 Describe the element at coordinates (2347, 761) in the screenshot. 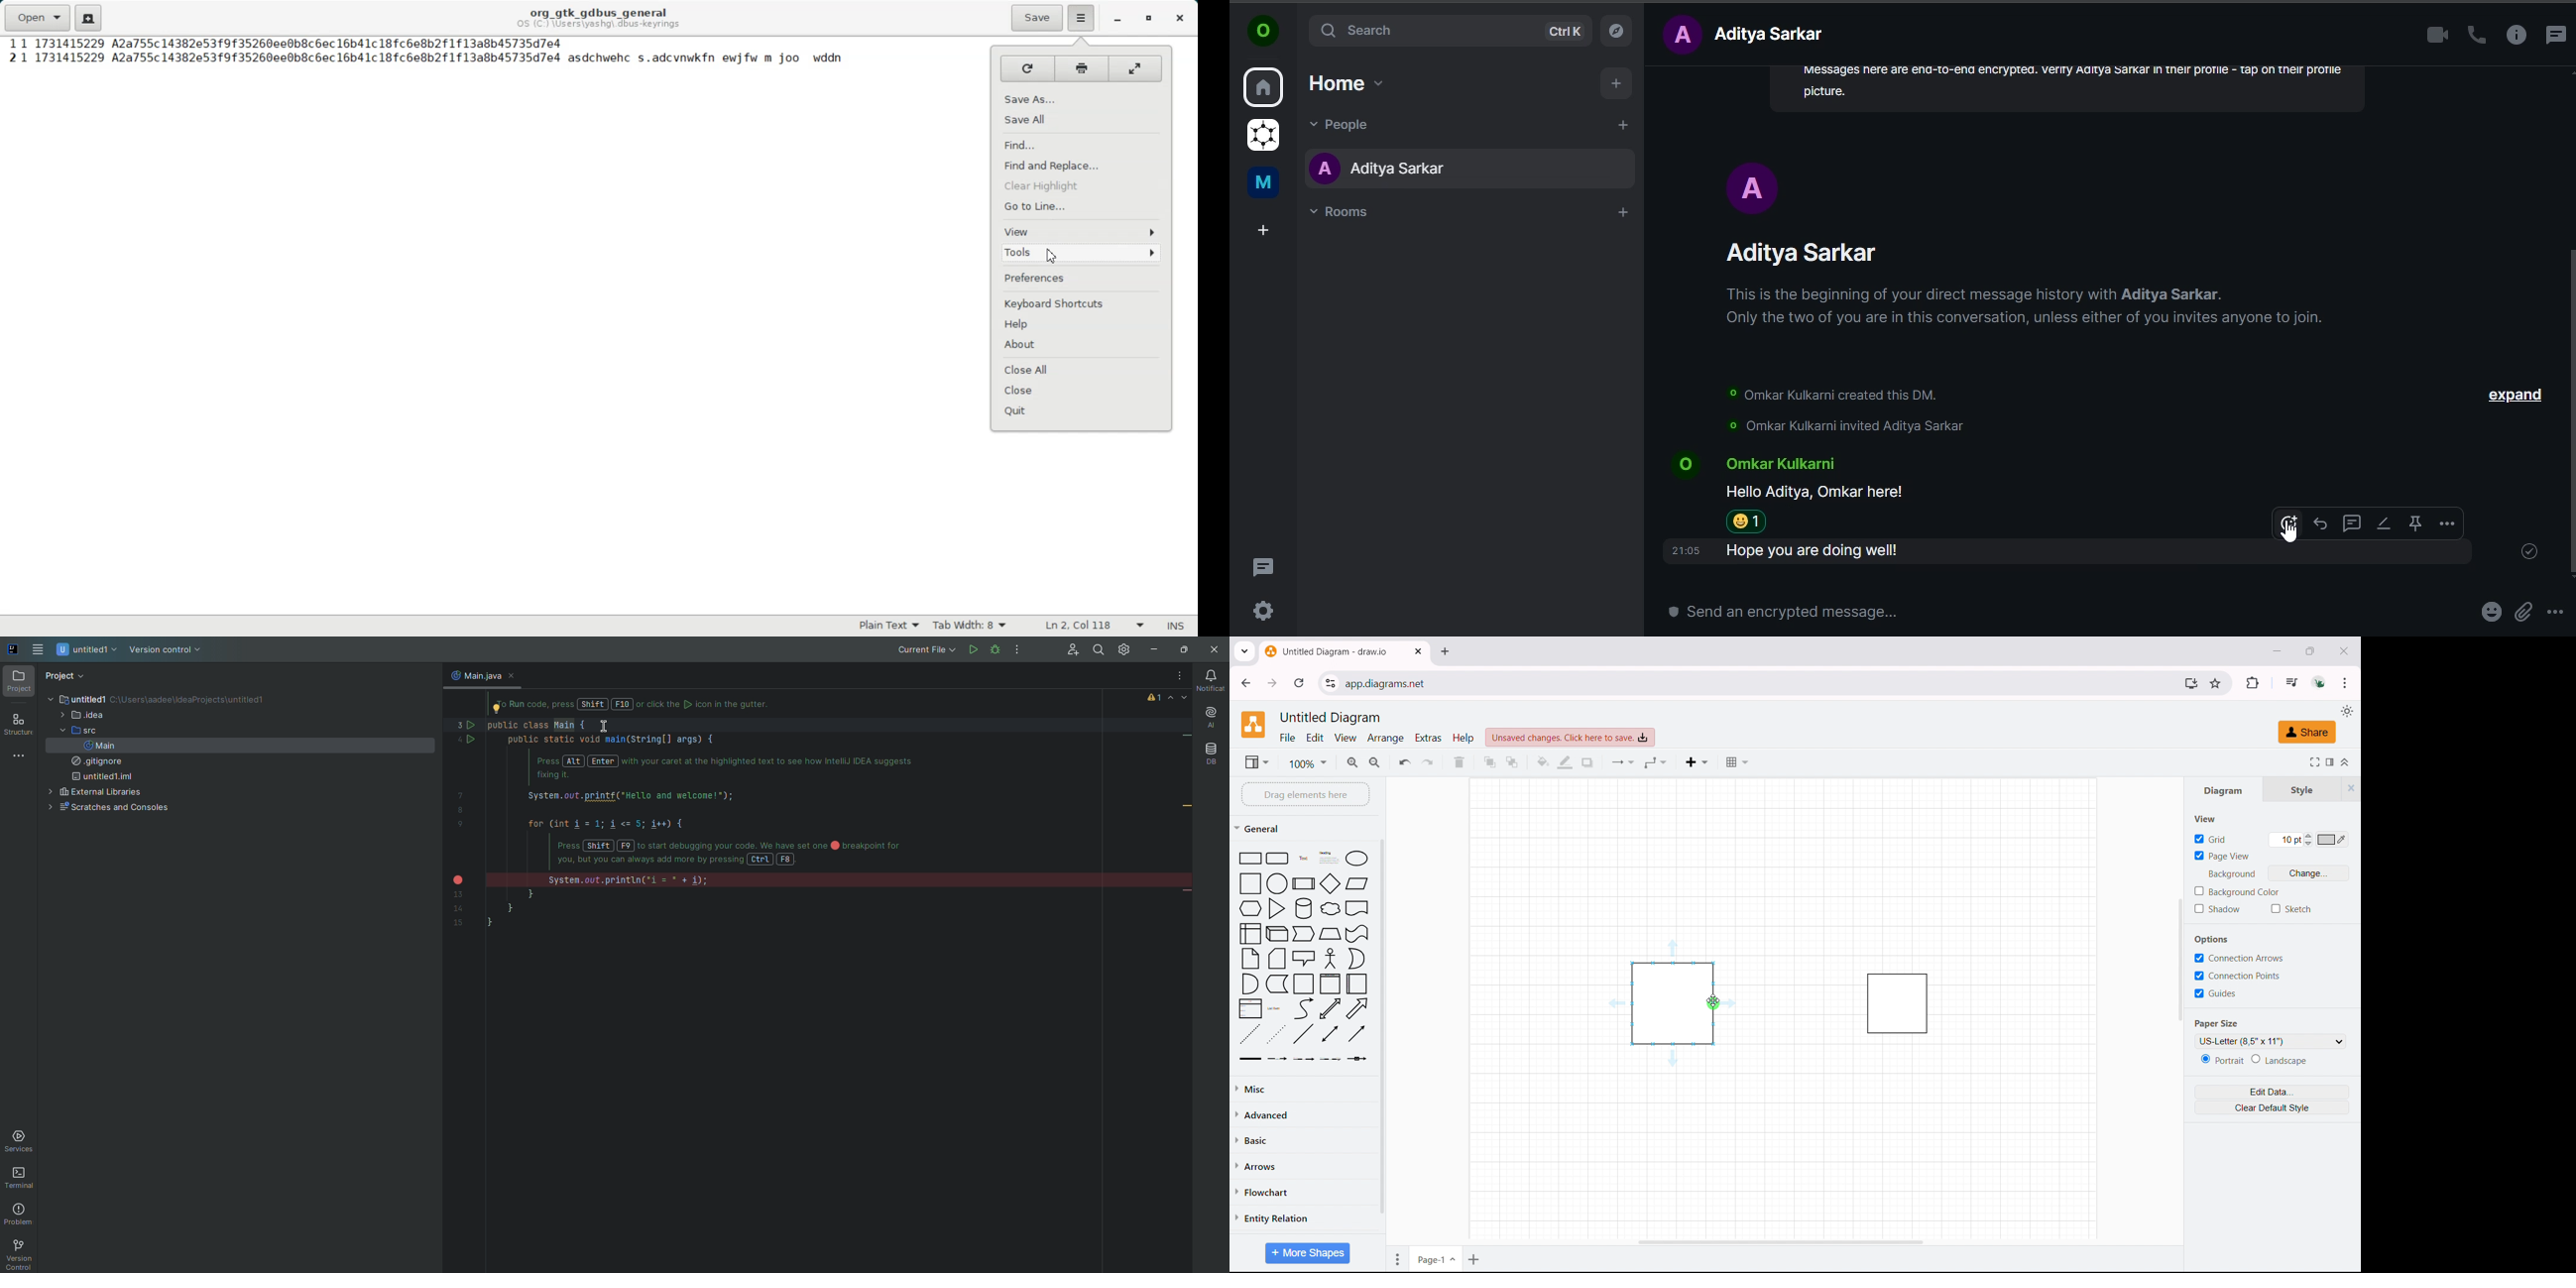

I see `collapse/expand` at that location.